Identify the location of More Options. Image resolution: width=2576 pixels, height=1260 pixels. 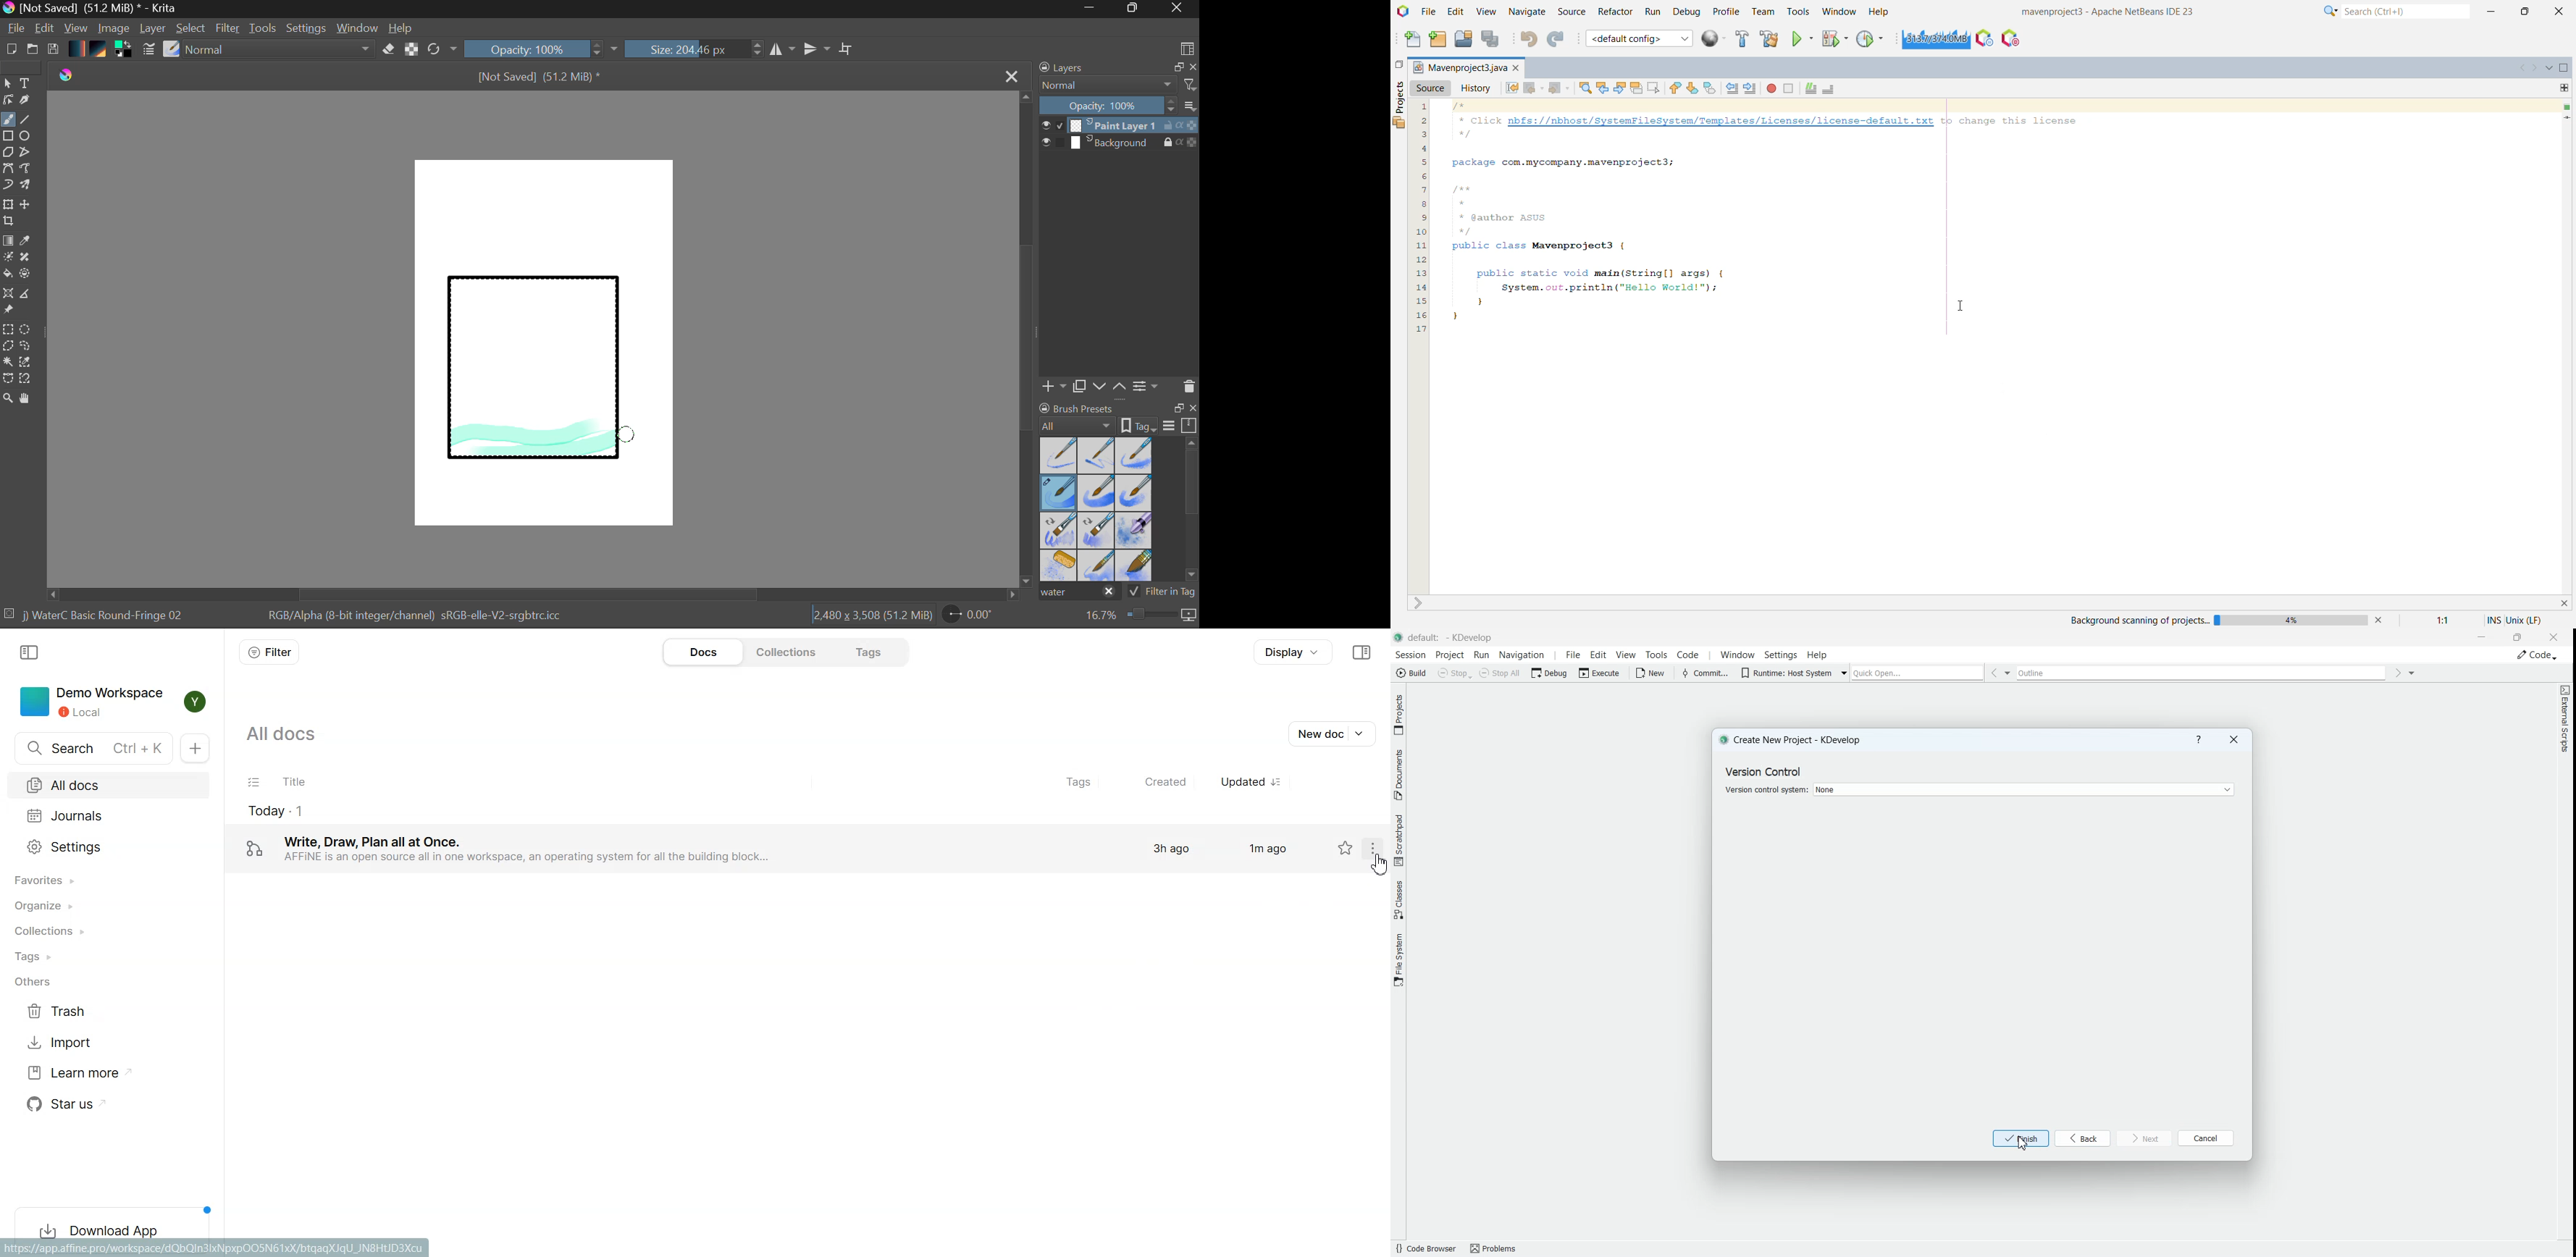
(2329, 13).